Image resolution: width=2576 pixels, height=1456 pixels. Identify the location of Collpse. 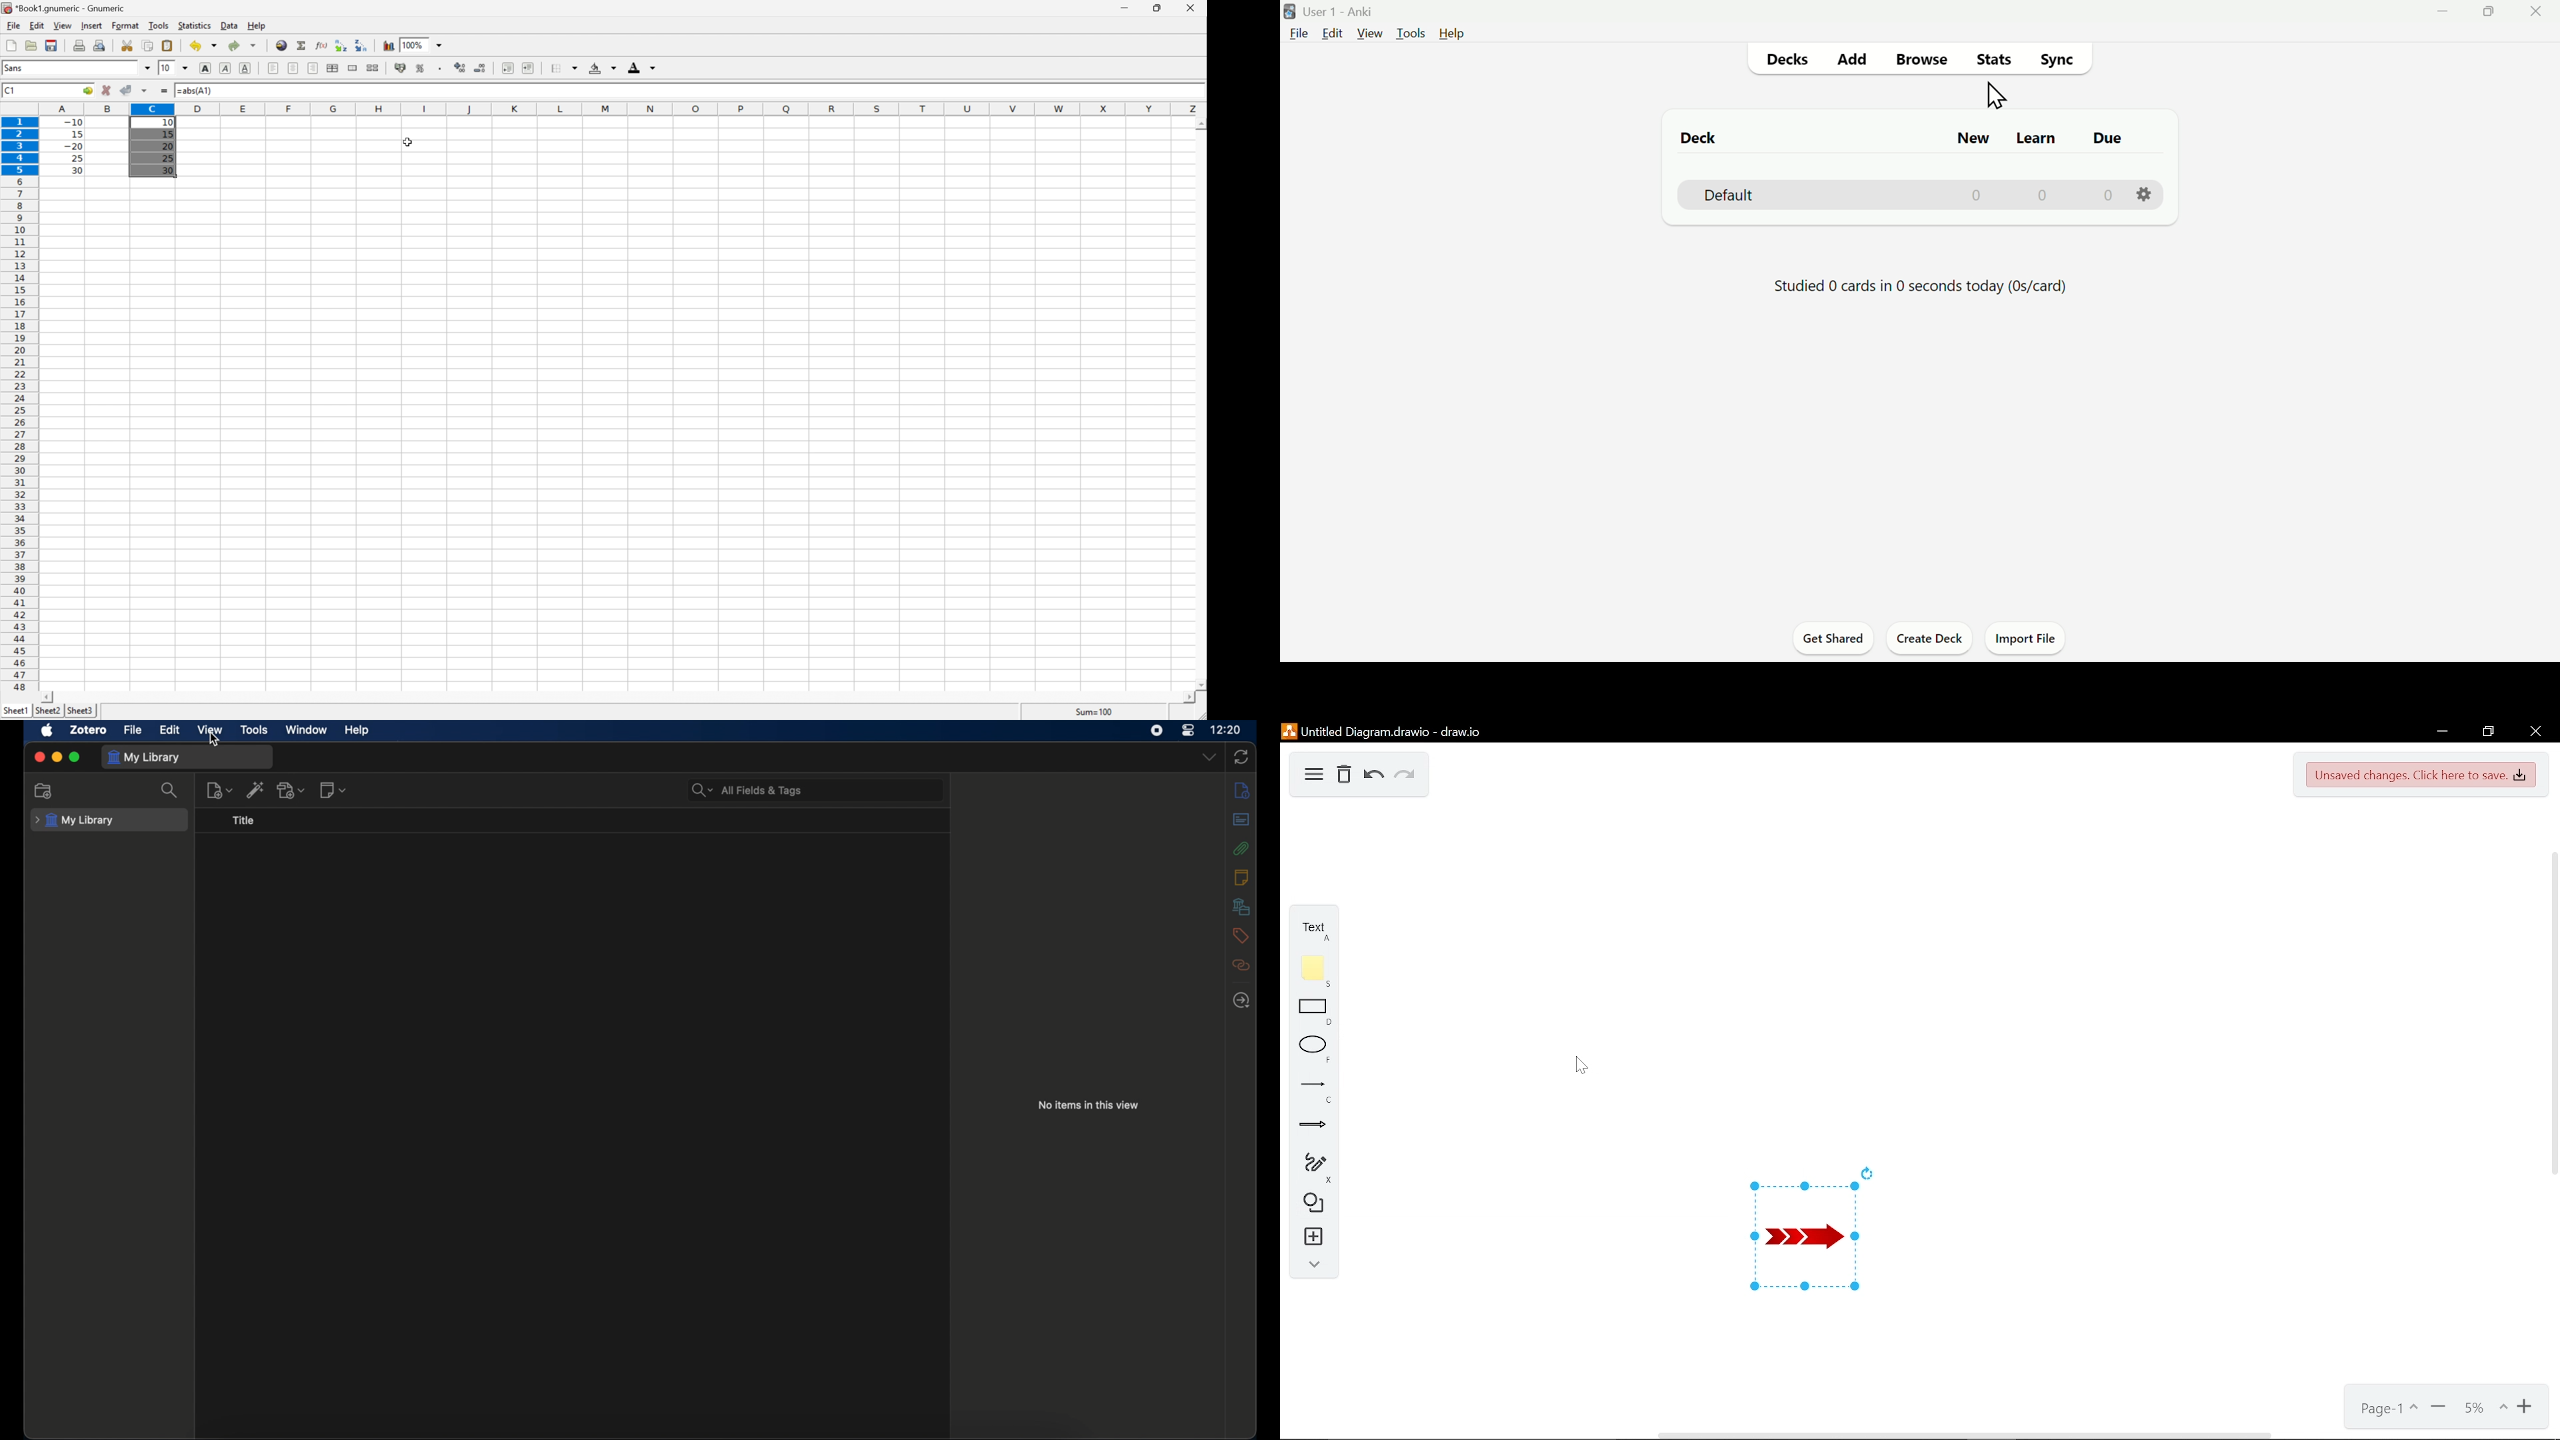
(1310, 1264).